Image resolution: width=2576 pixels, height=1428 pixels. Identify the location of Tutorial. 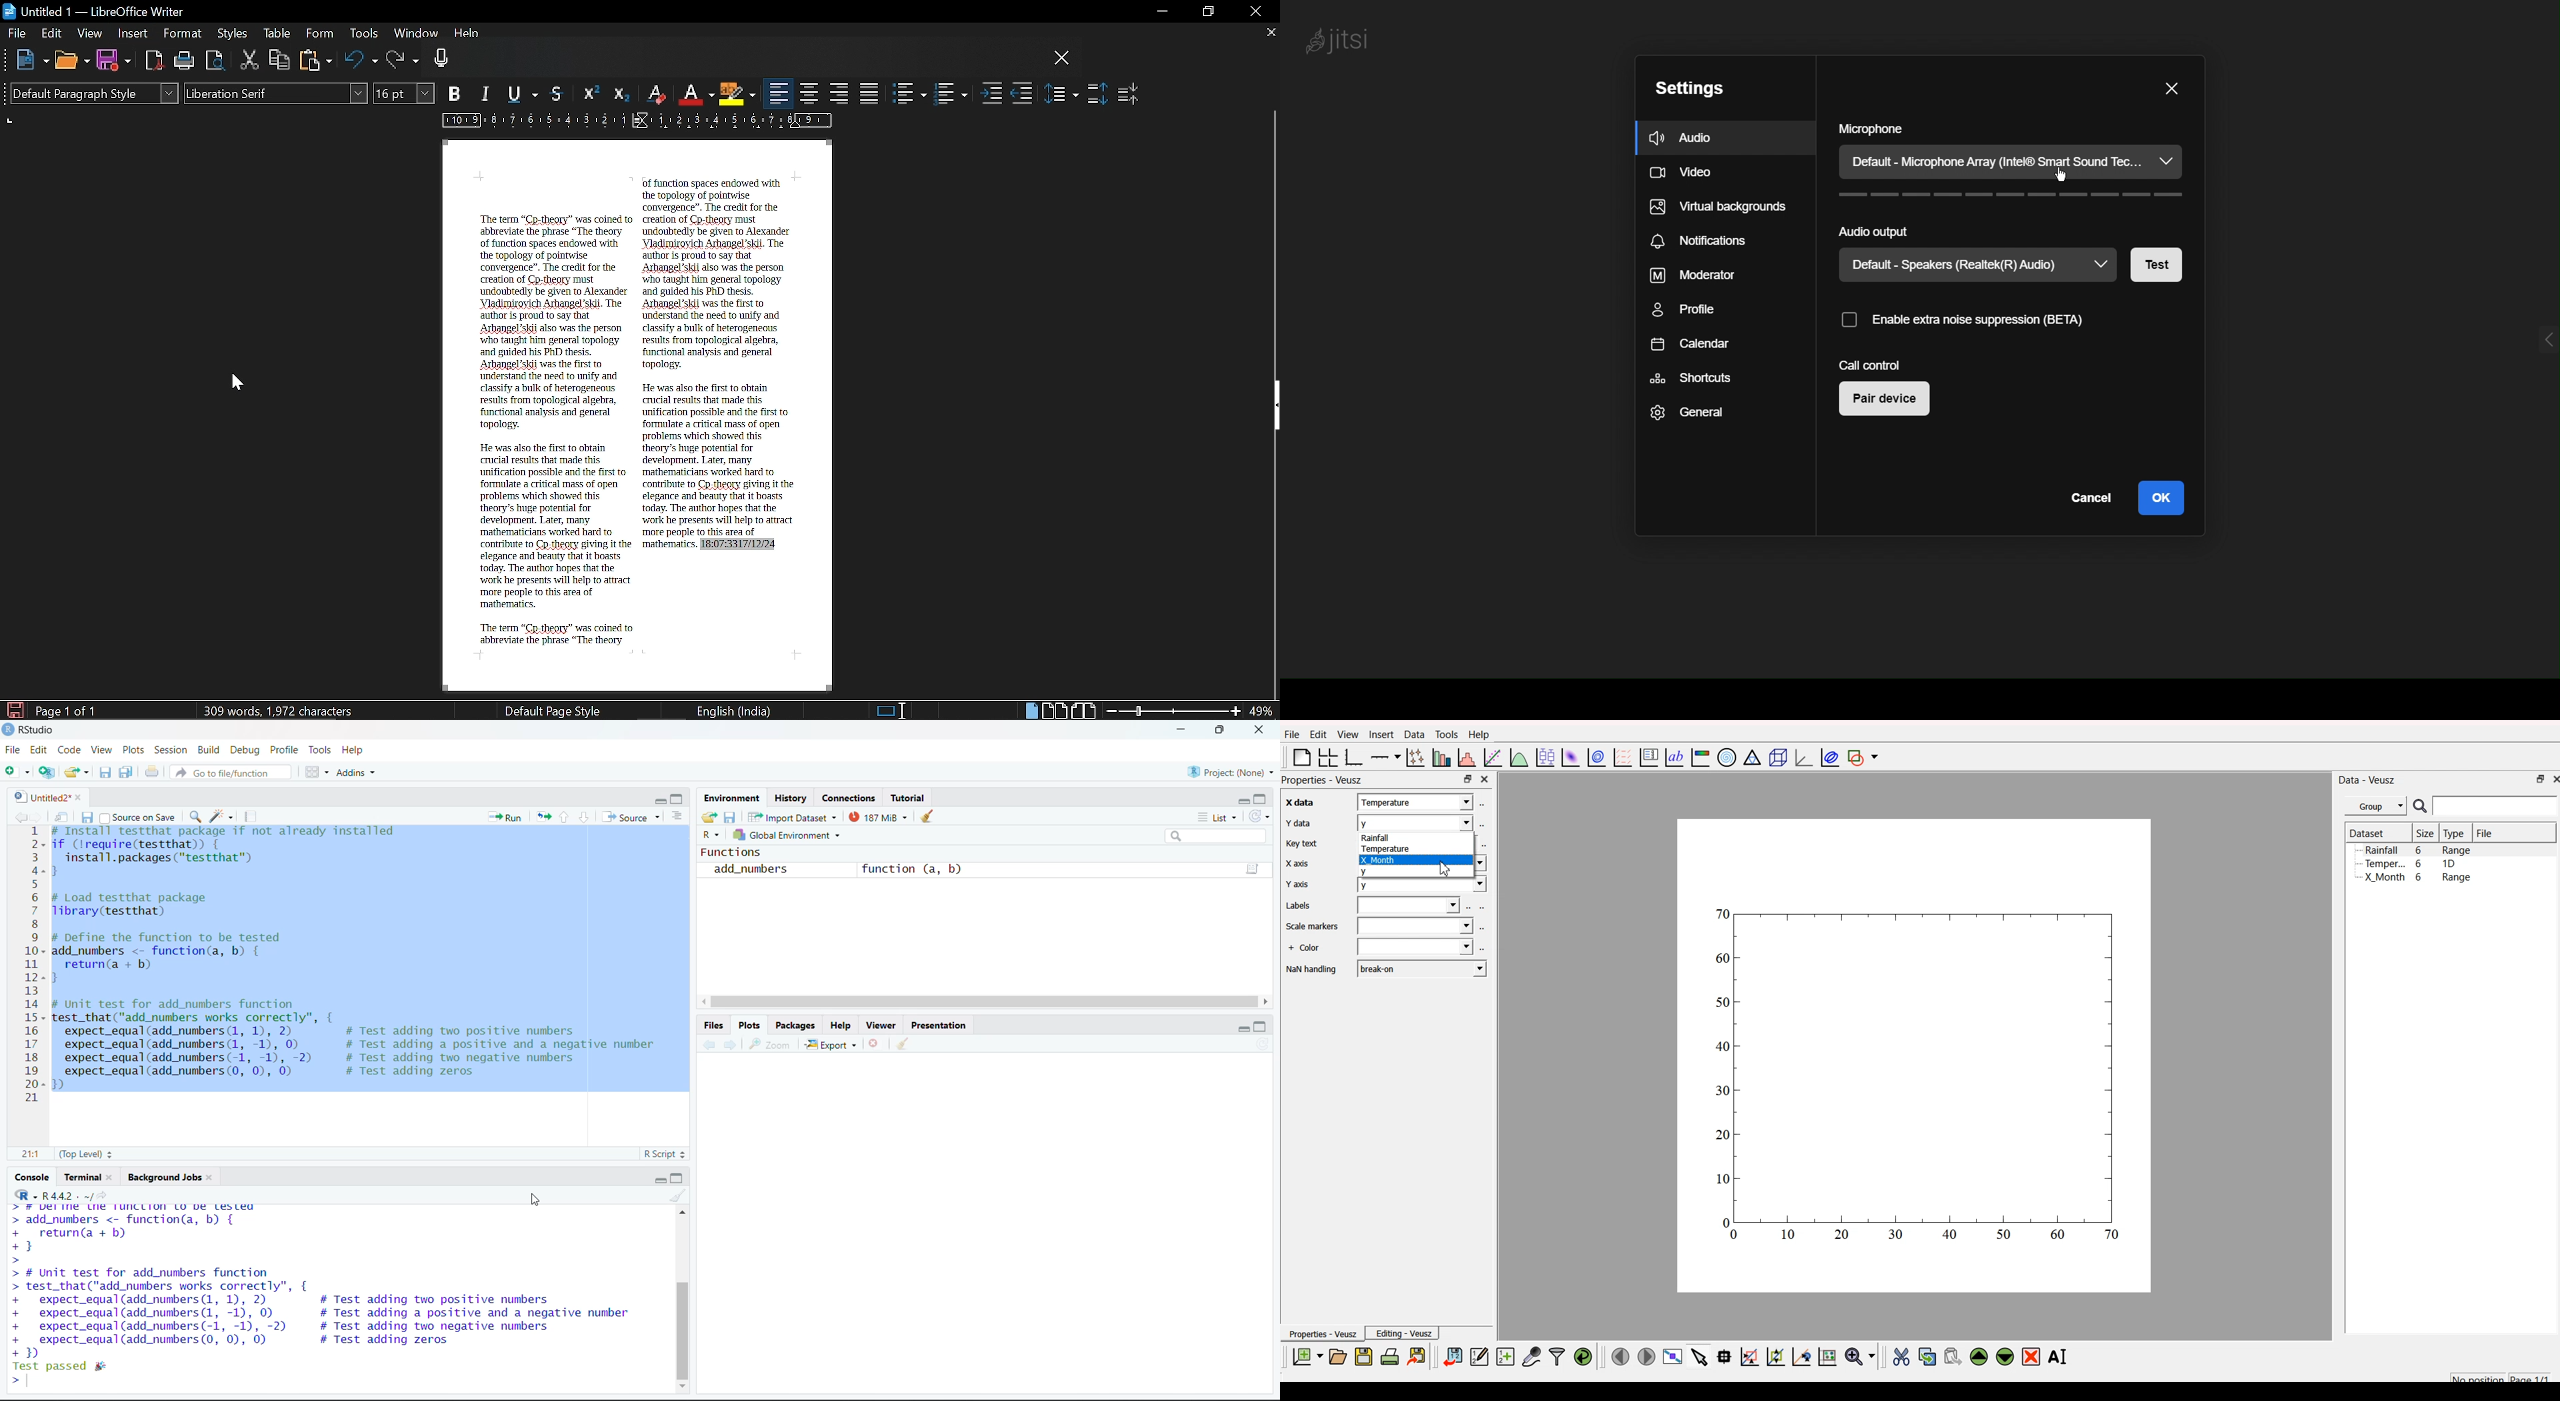
(907, 797).